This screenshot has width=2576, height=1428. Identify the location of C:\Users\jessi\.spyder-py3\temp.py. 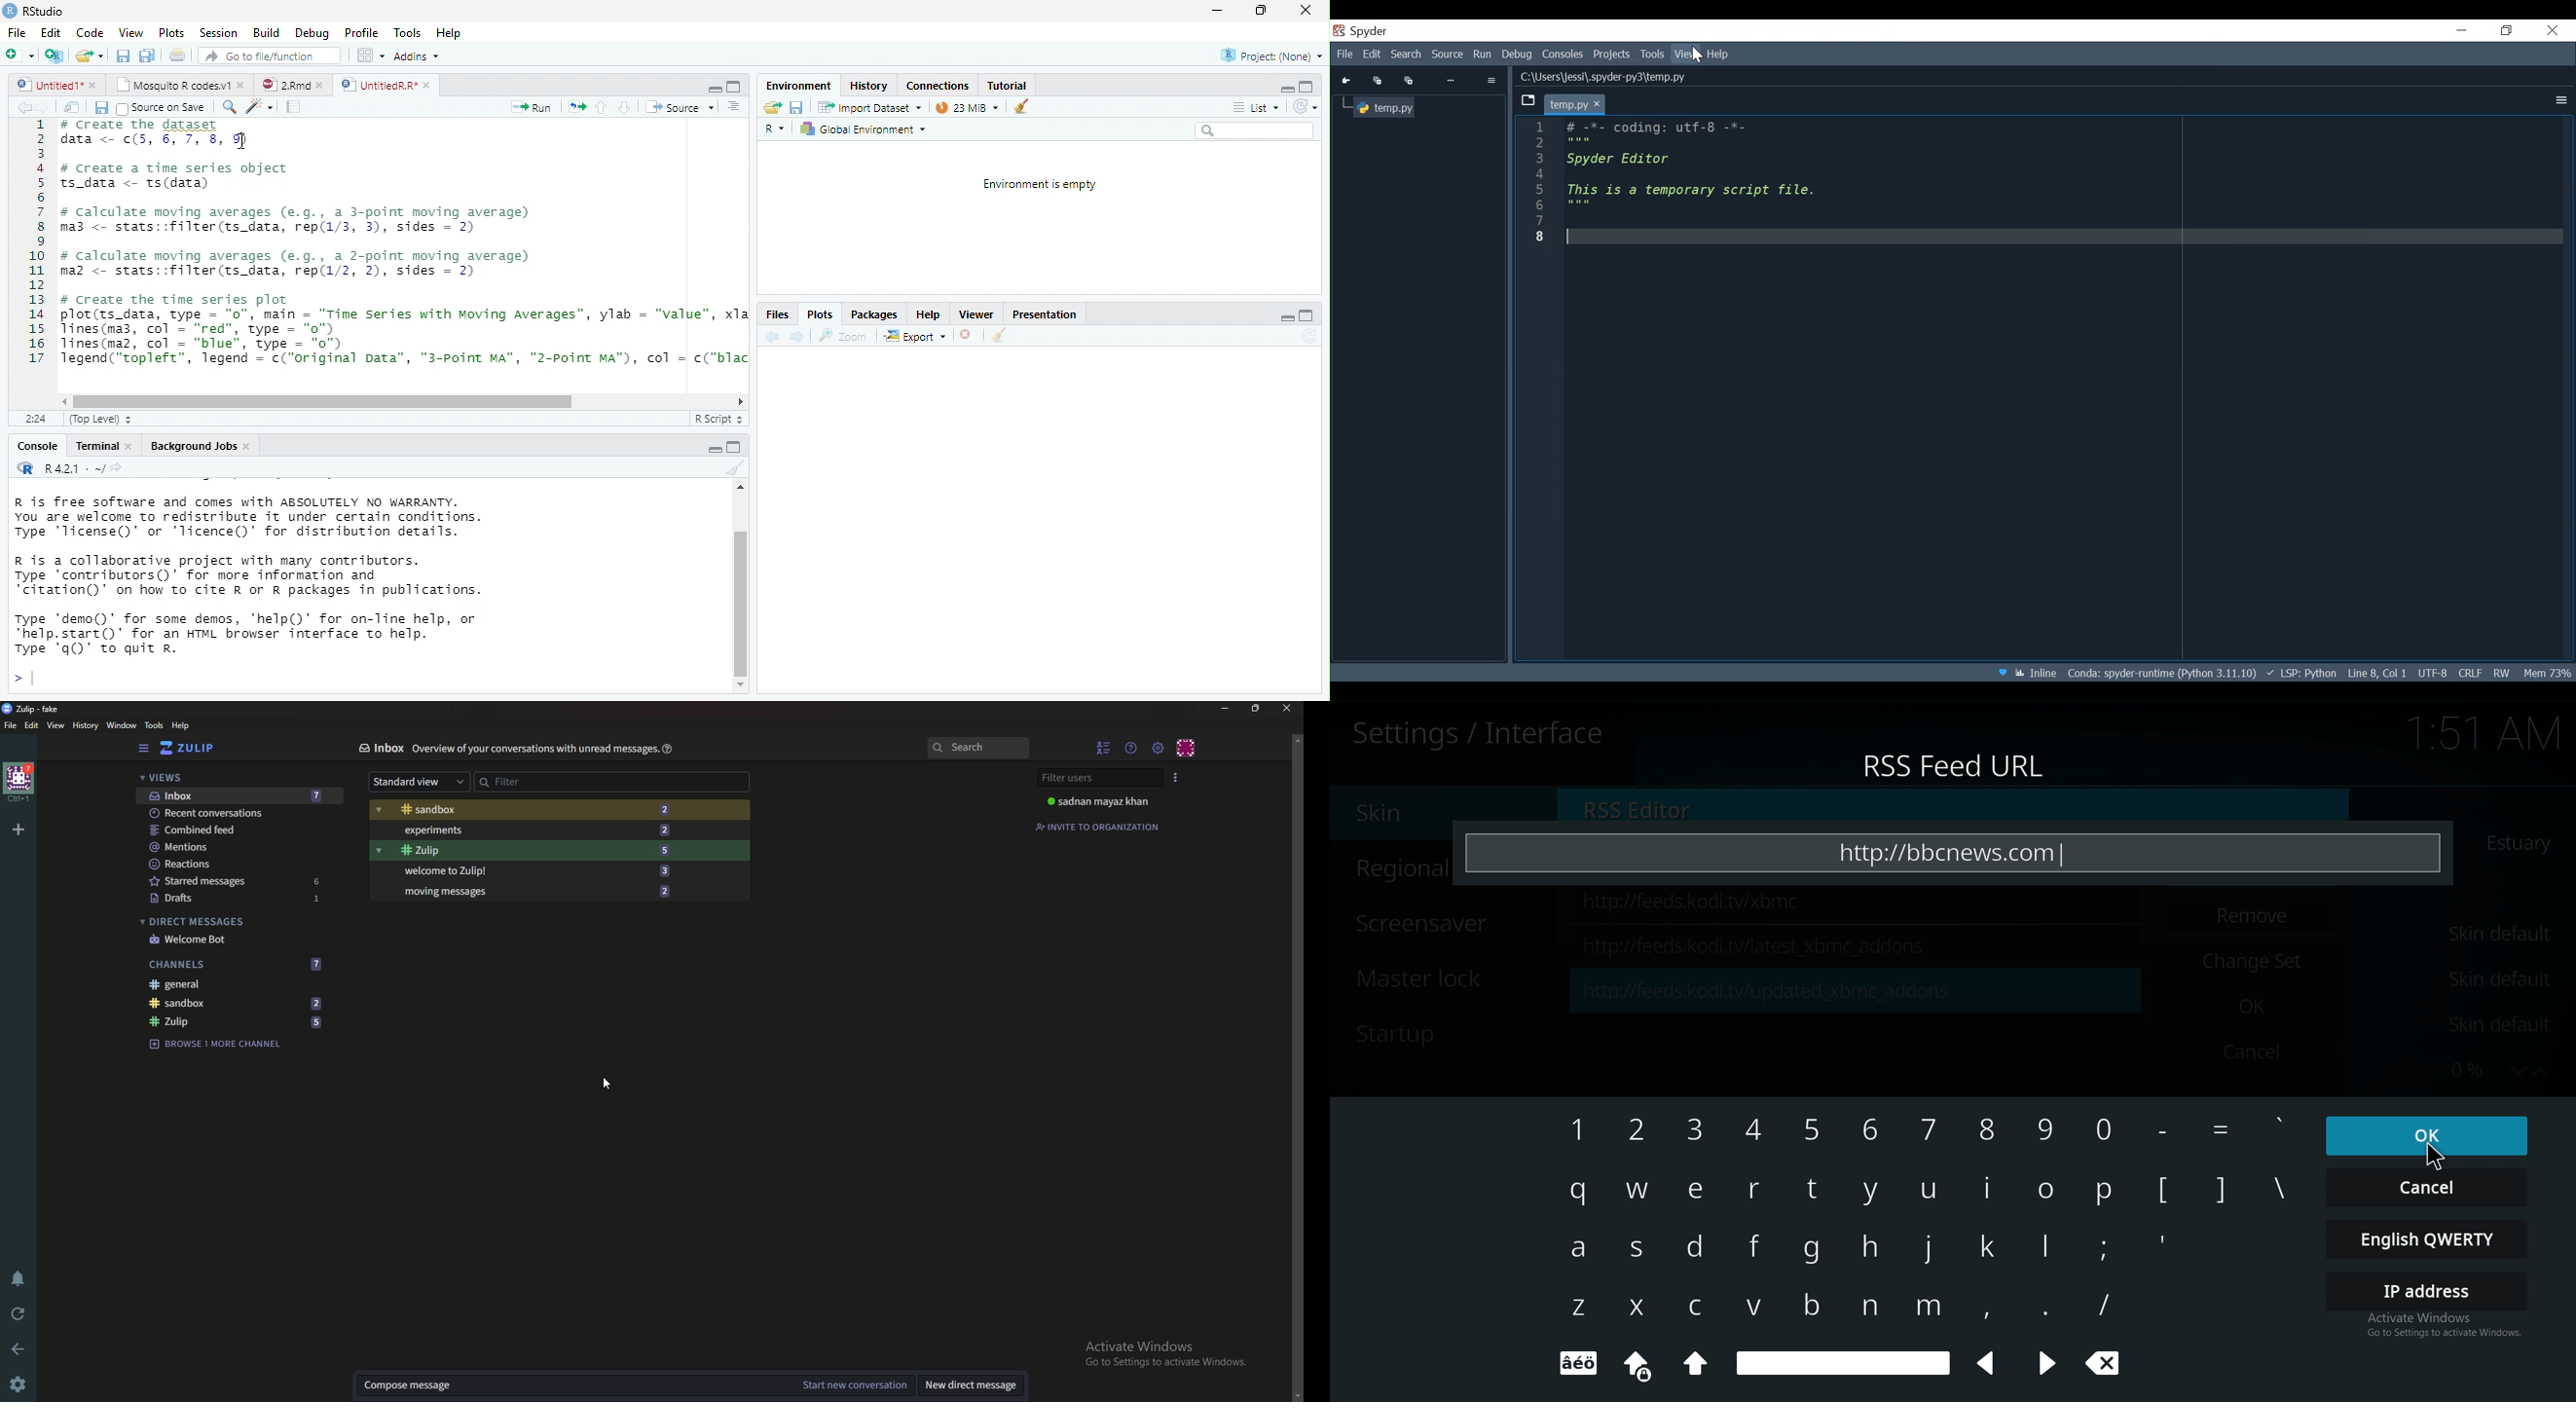
(1617, 78).